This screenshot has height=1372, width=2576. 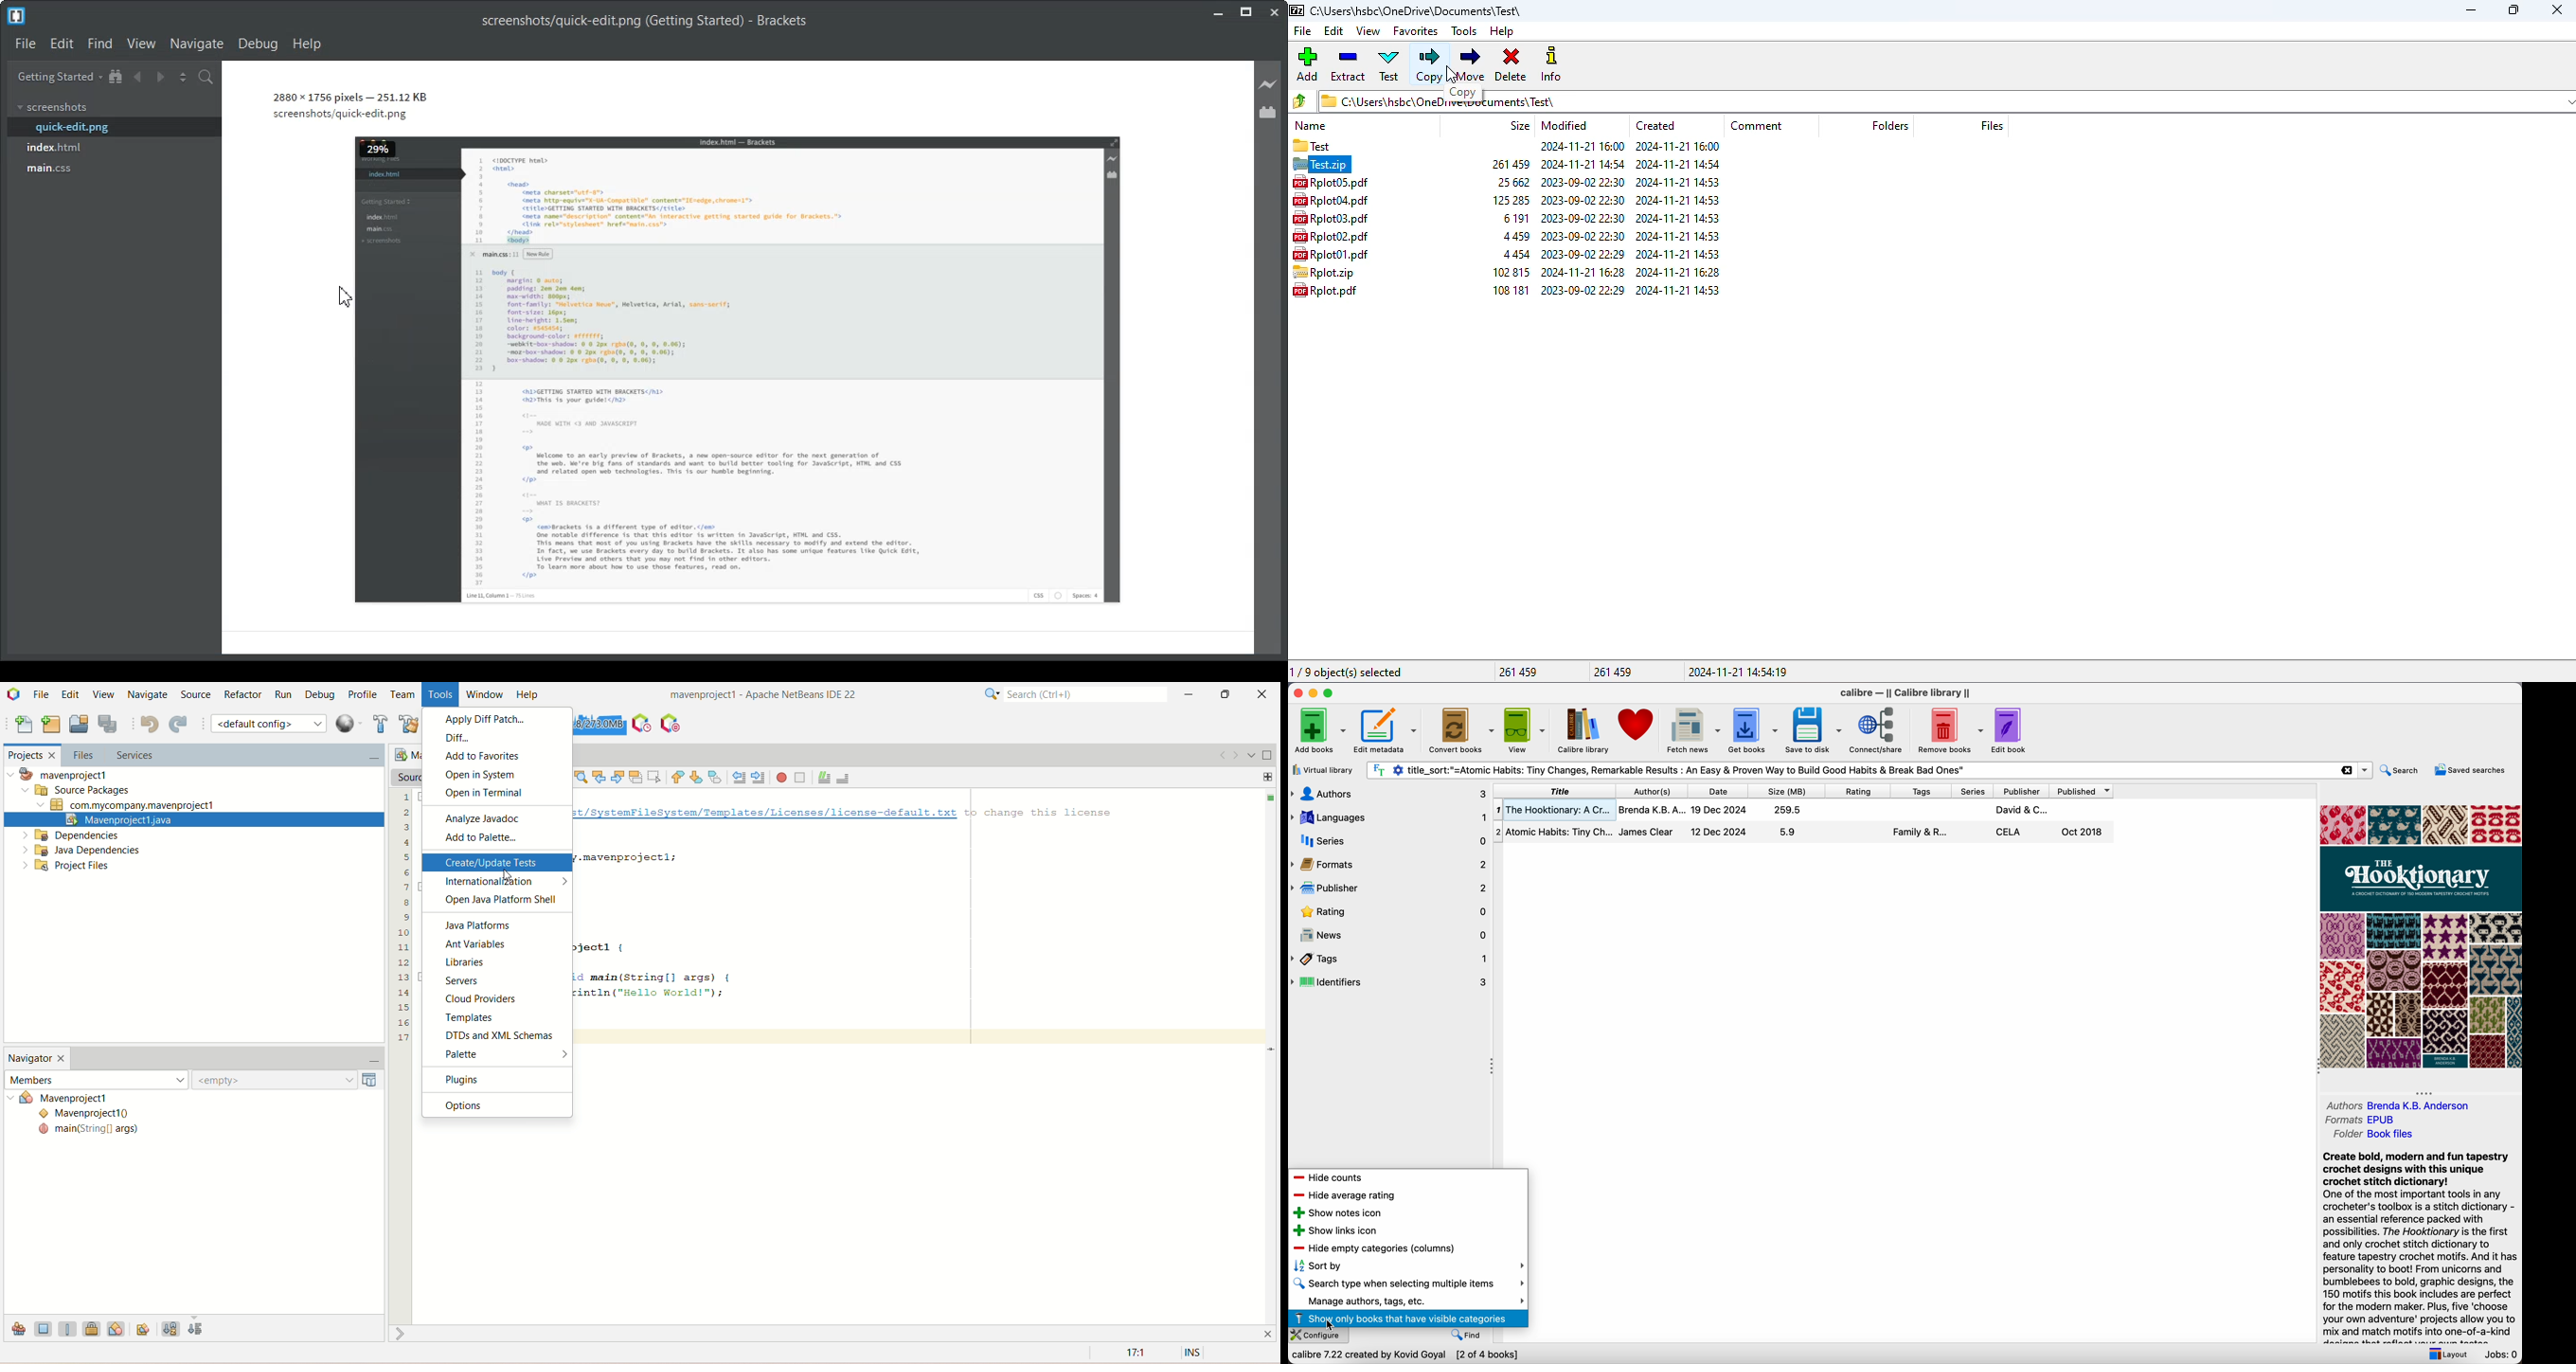 What do you see at coordinates (2418, 1106) in the screenshot?
I see `Brenda K.B. Anderson` at bounding box center [2418, 1106].